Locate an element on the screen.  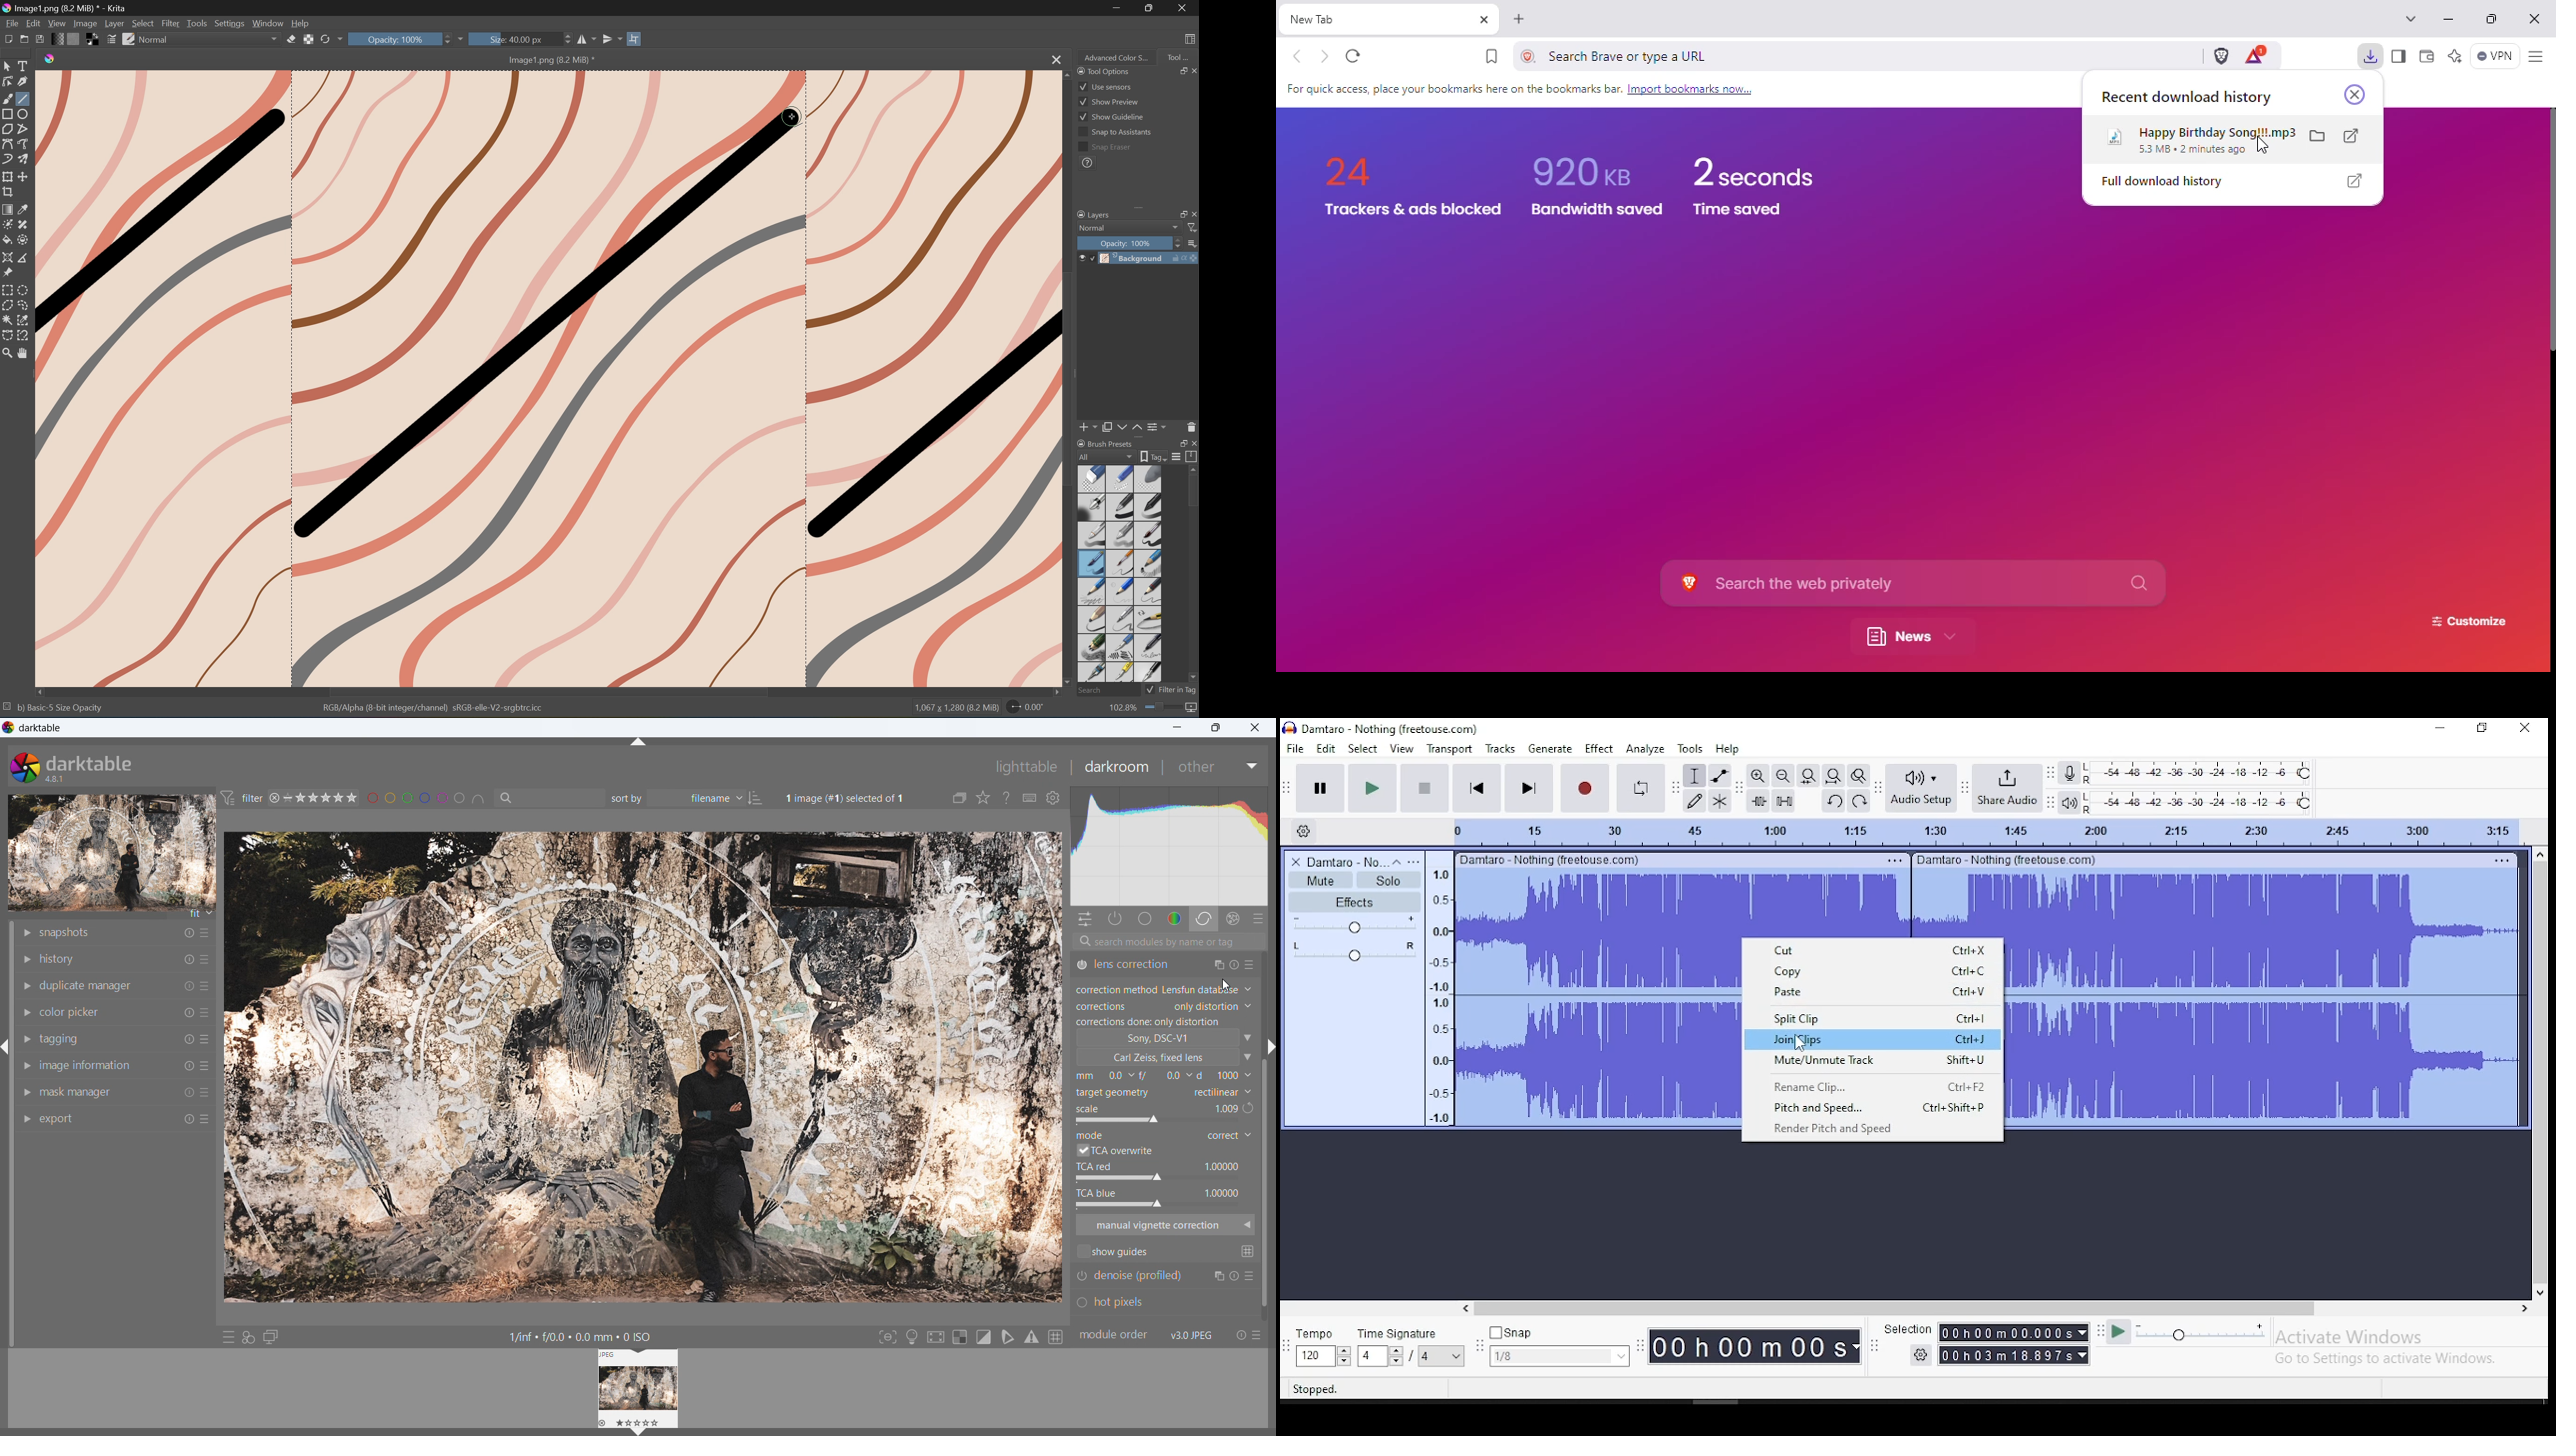
time signature is located at coordinates (1400, 1334).